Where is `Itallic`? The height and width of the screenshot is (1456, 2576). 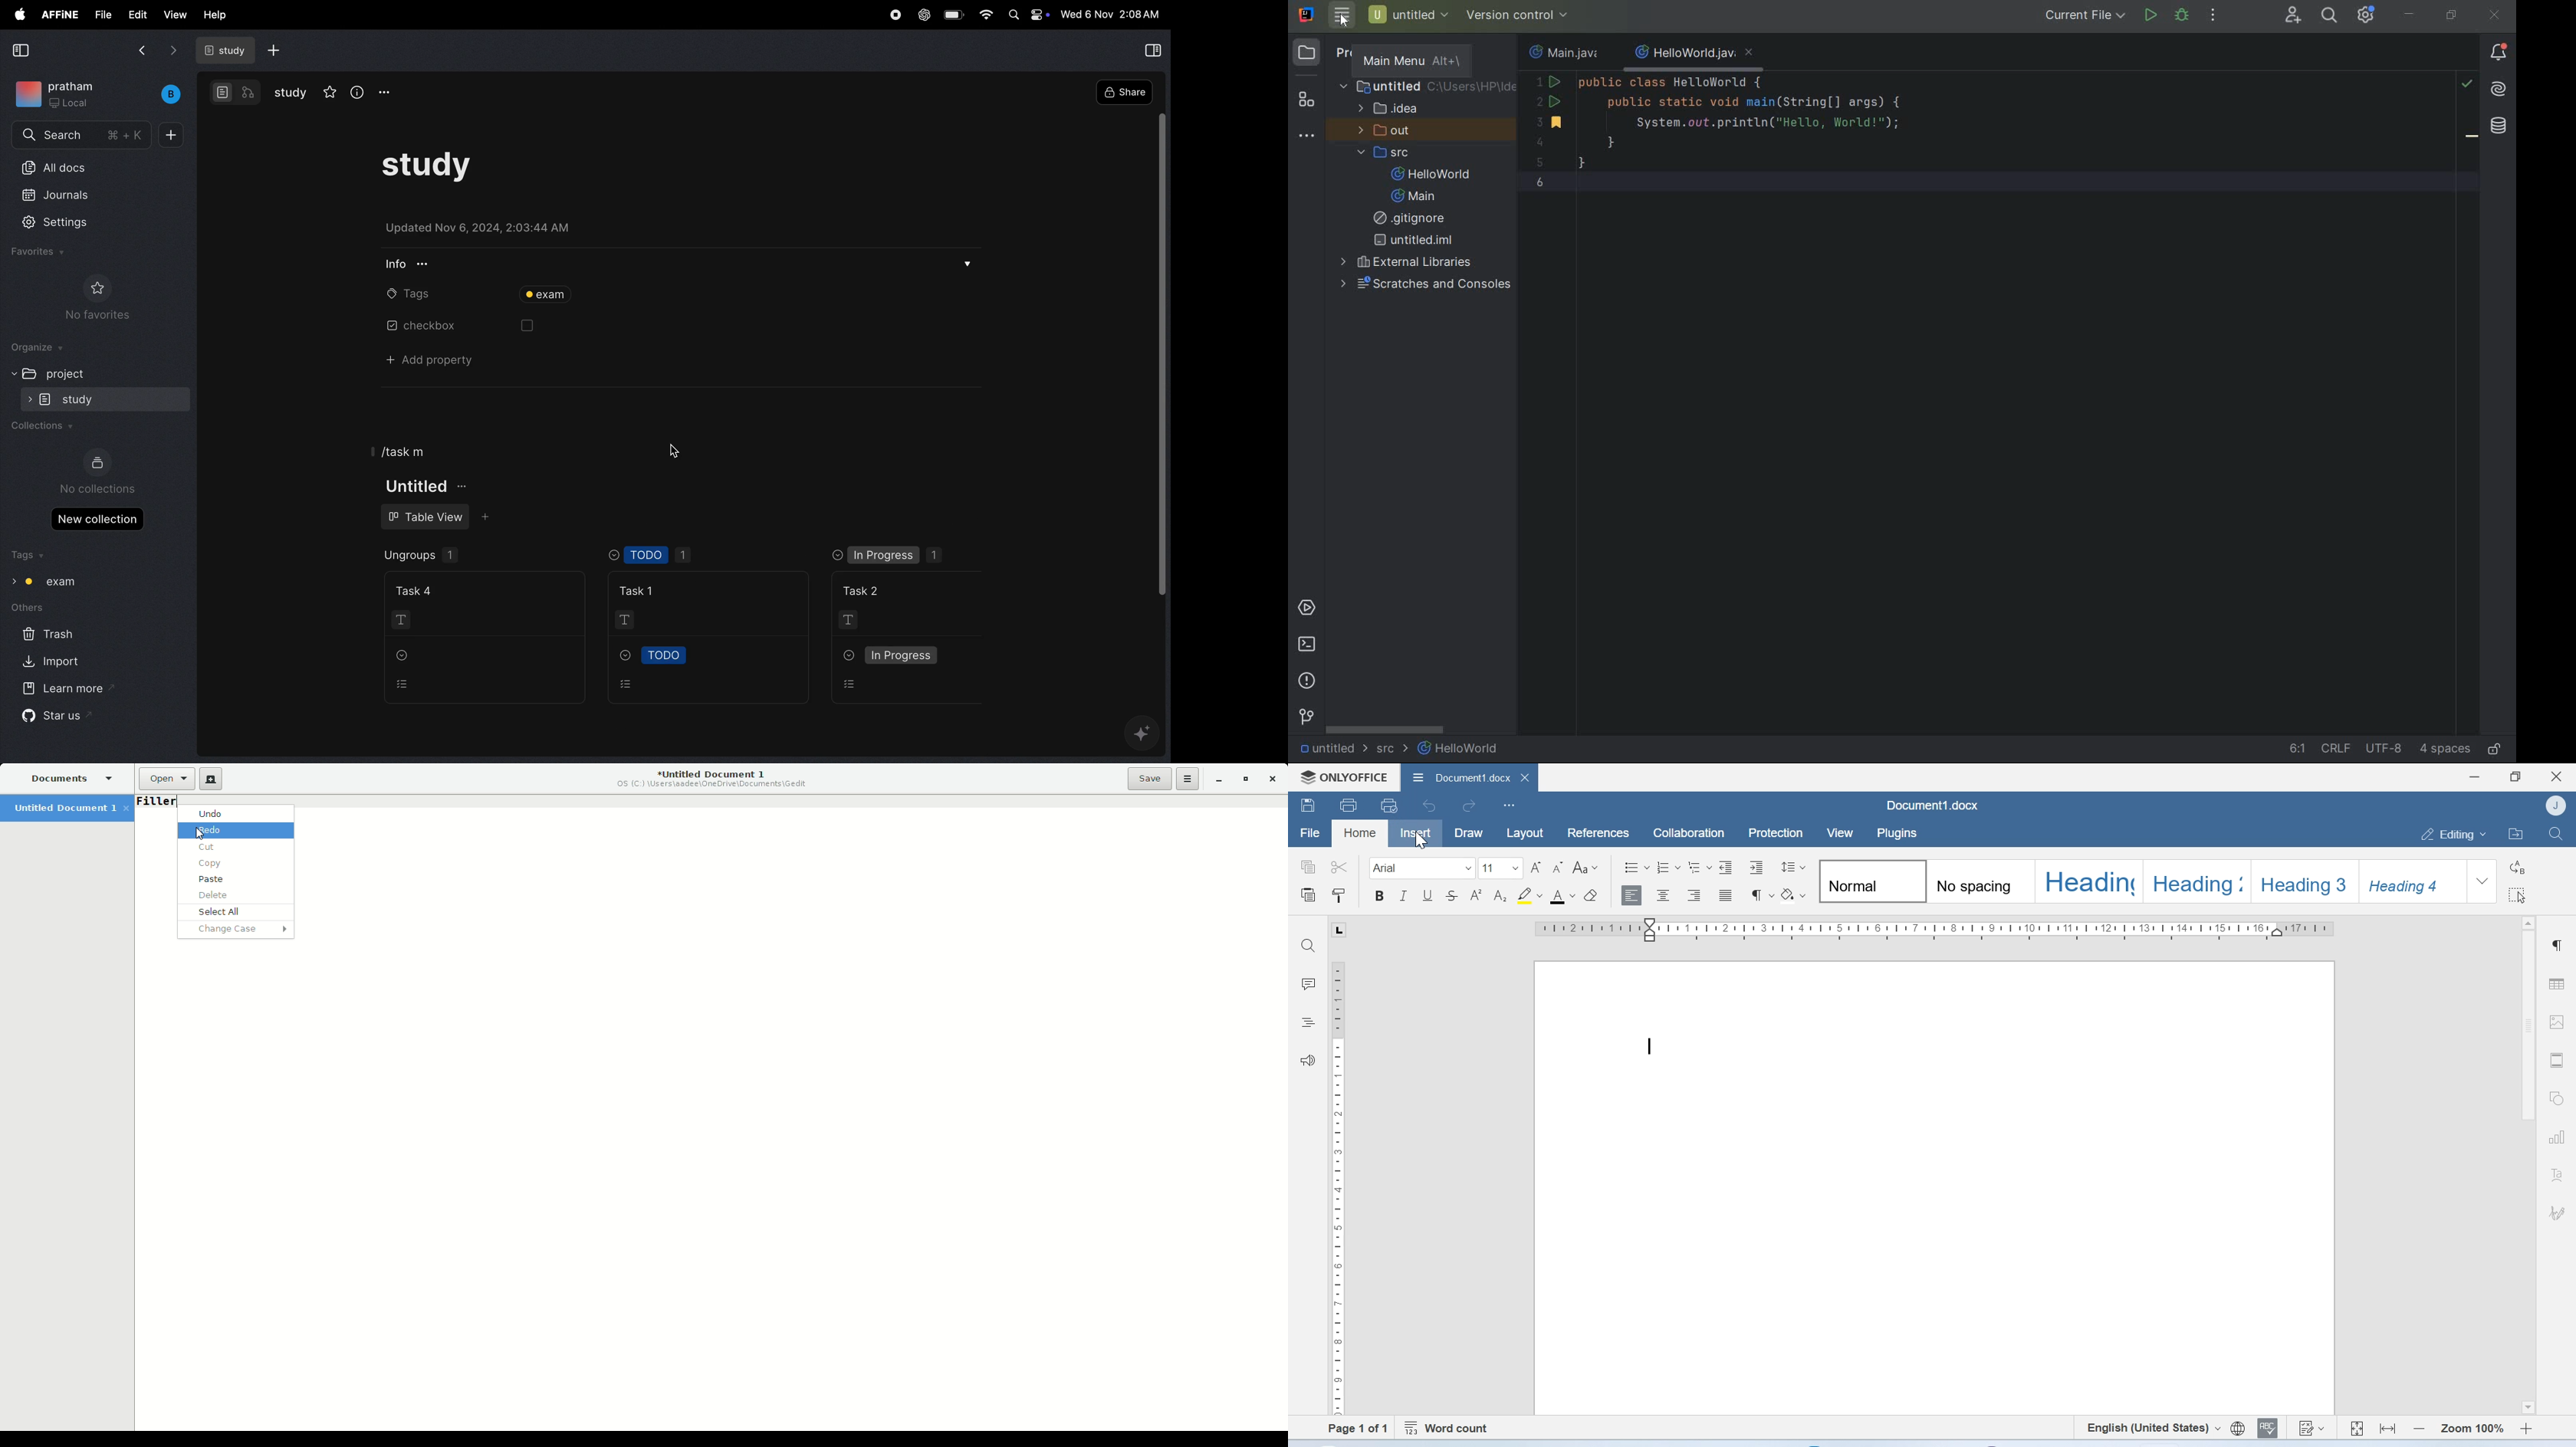
Itallic is located at coordinates (1403, 895).